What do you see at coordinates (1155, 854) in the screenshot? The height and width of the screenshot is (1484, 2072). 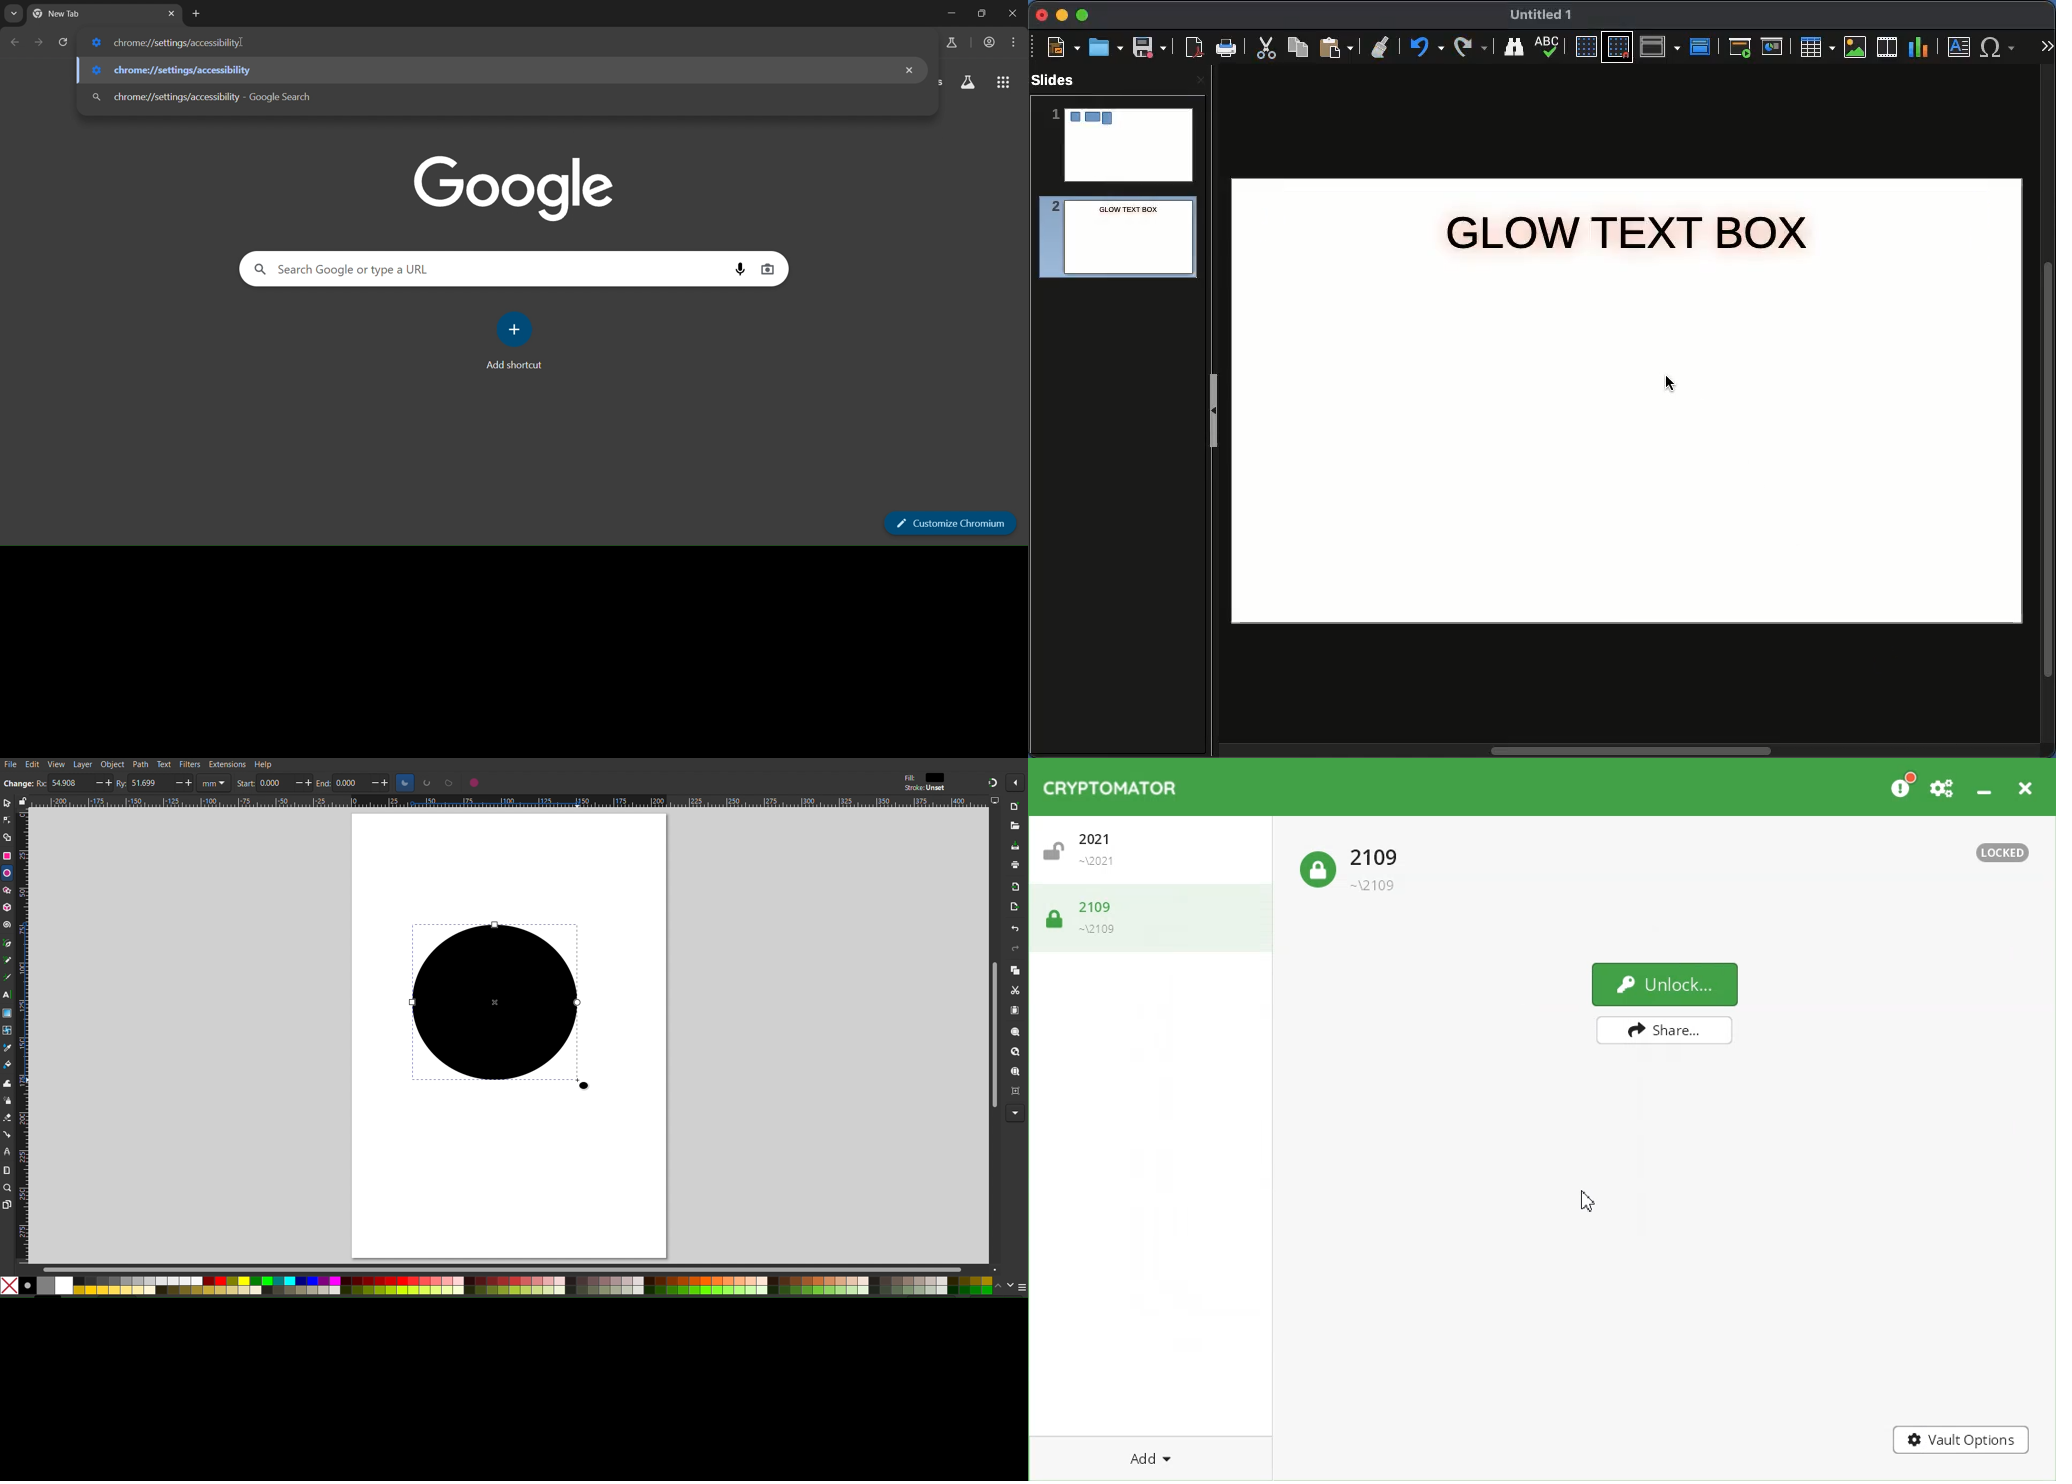 I see `Unlock Vault` at bounding box center [1155, 854].